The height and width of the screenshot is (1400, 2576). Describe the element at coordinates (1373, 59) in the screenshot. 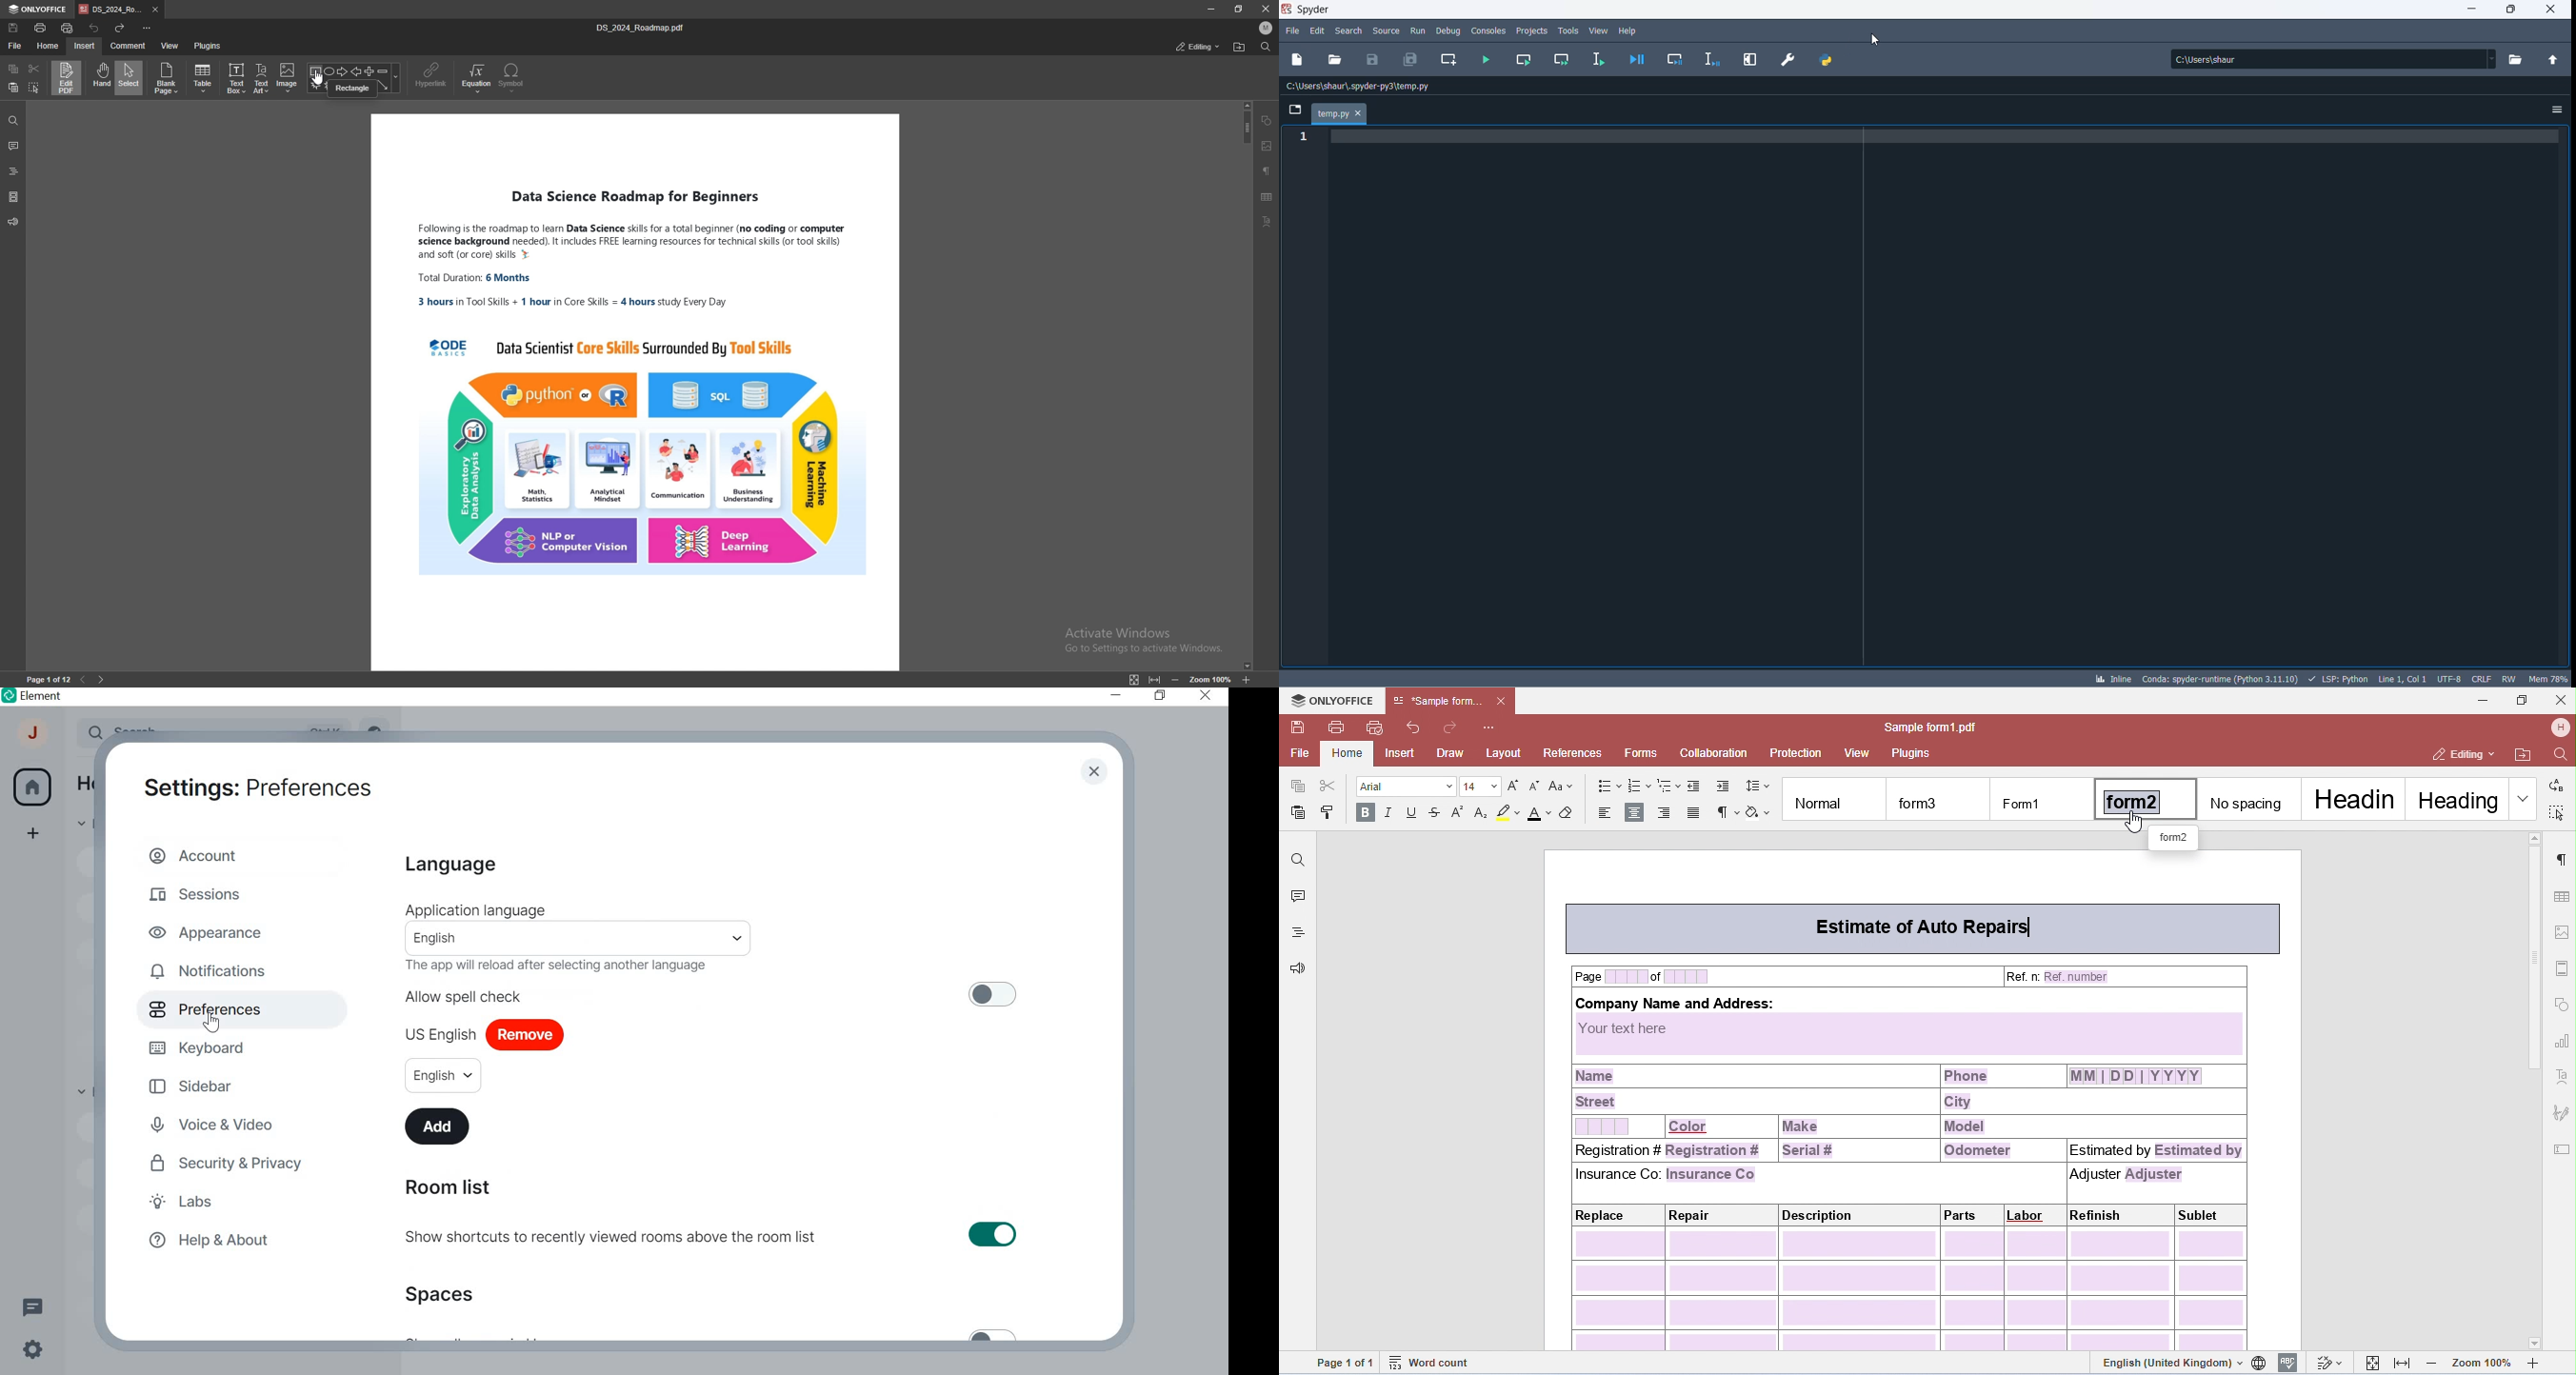

I see `save` at that location.